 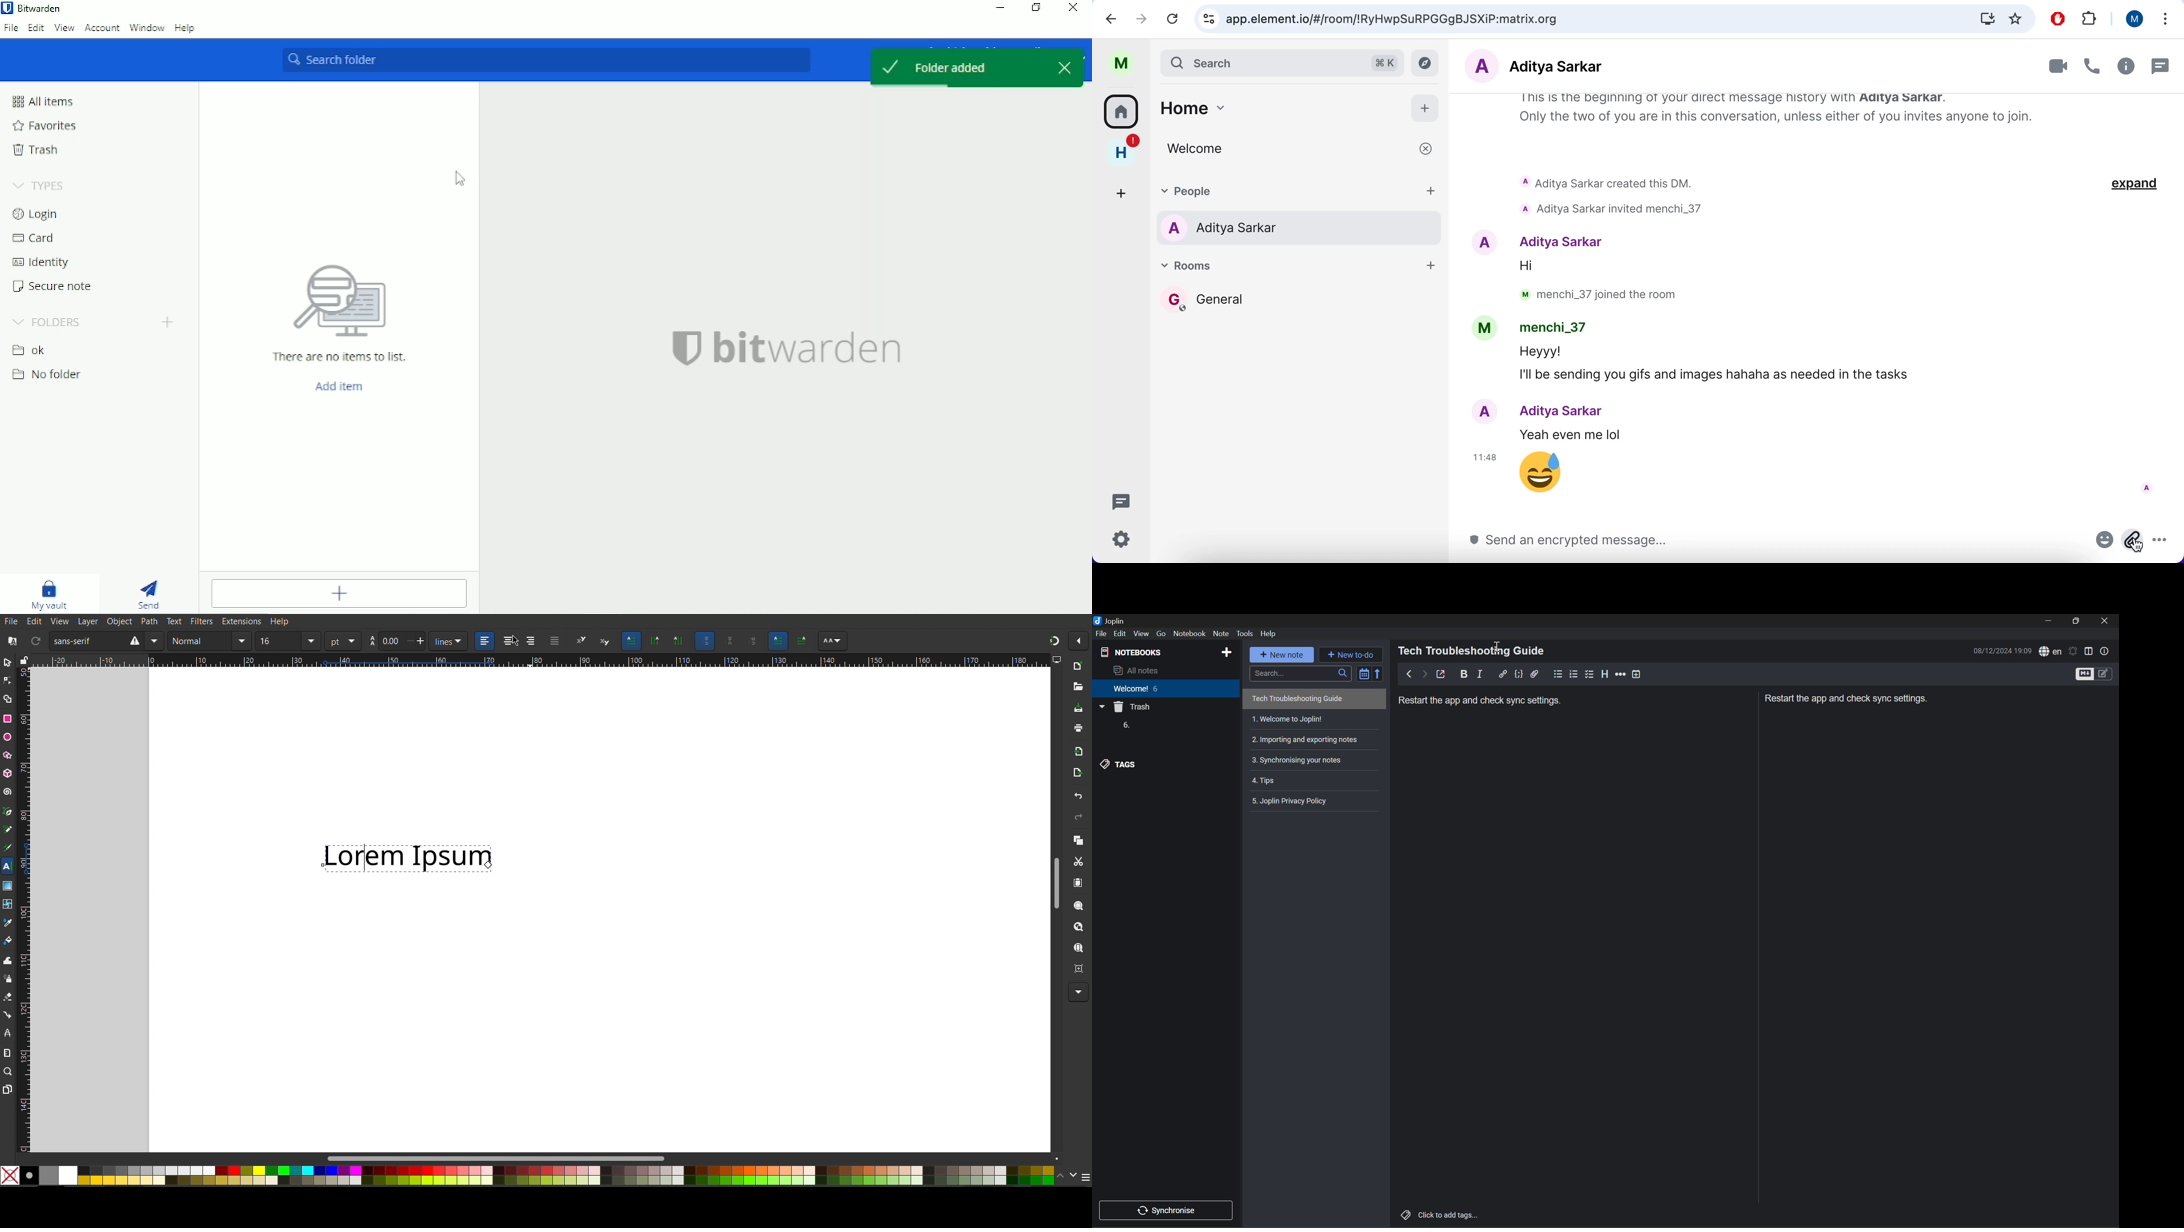 I want to click on Synchronise, so click(x=1169, y=1209).